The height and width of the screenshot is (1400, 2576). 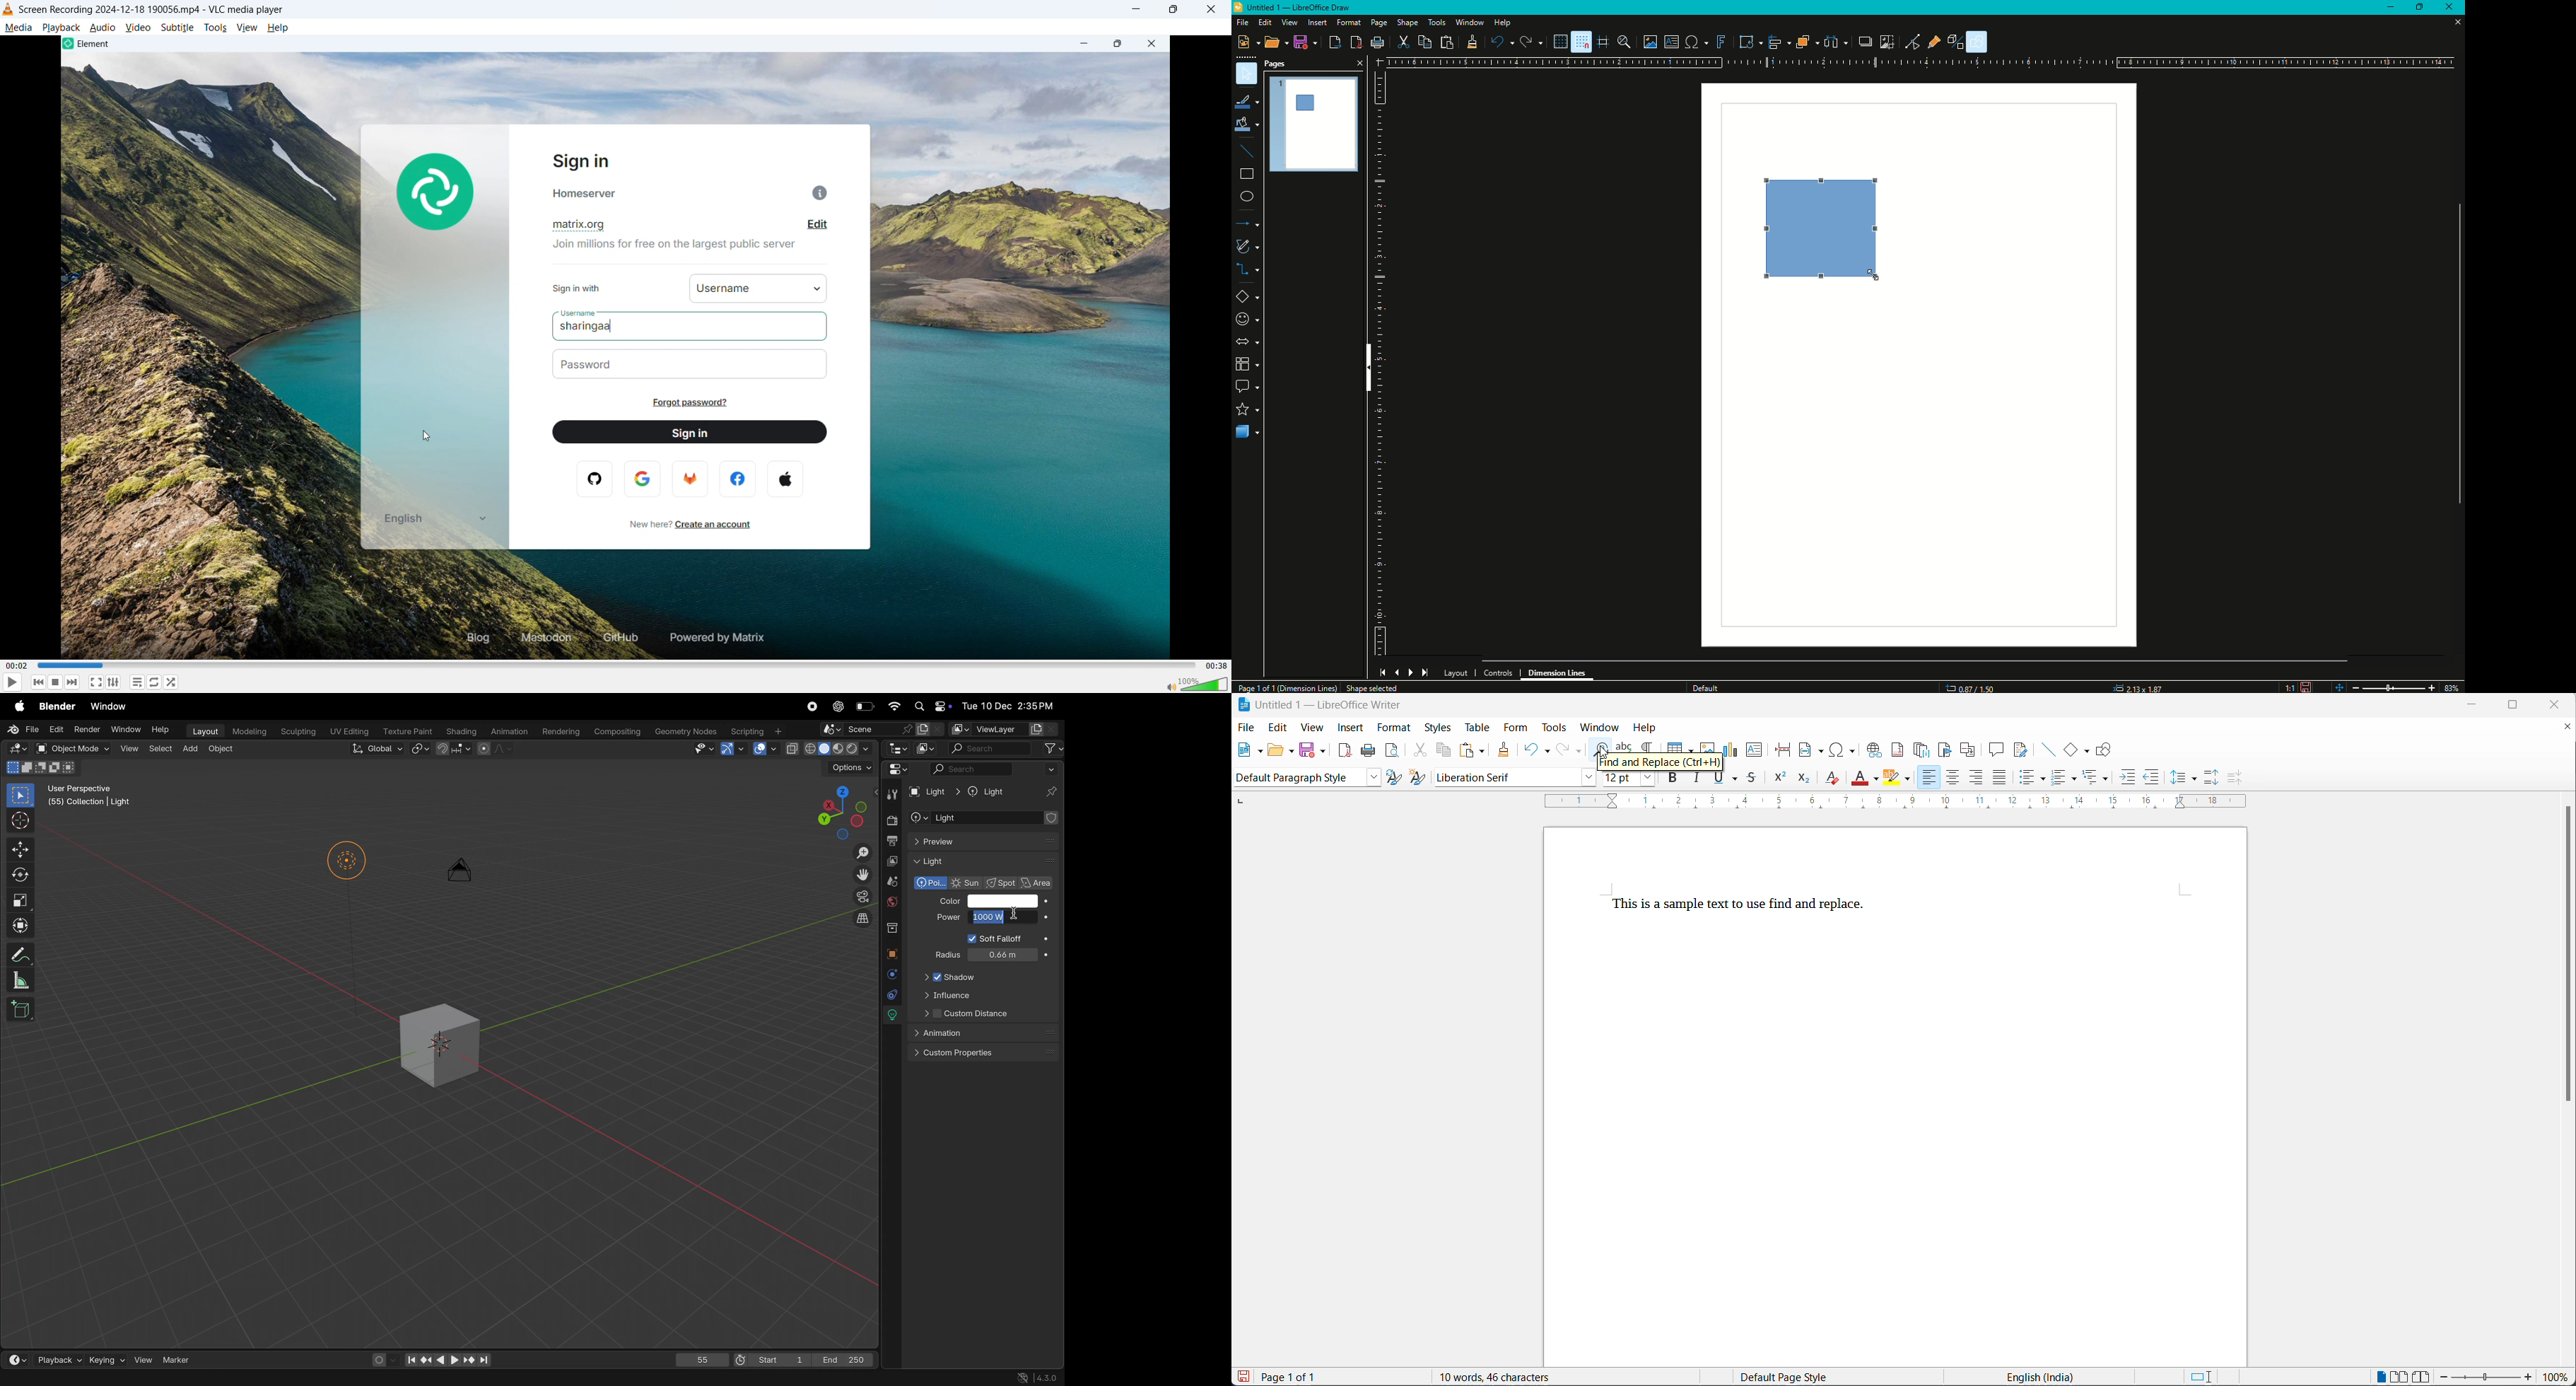 I want to click on insert footnote, so click(x=1899, y=750).